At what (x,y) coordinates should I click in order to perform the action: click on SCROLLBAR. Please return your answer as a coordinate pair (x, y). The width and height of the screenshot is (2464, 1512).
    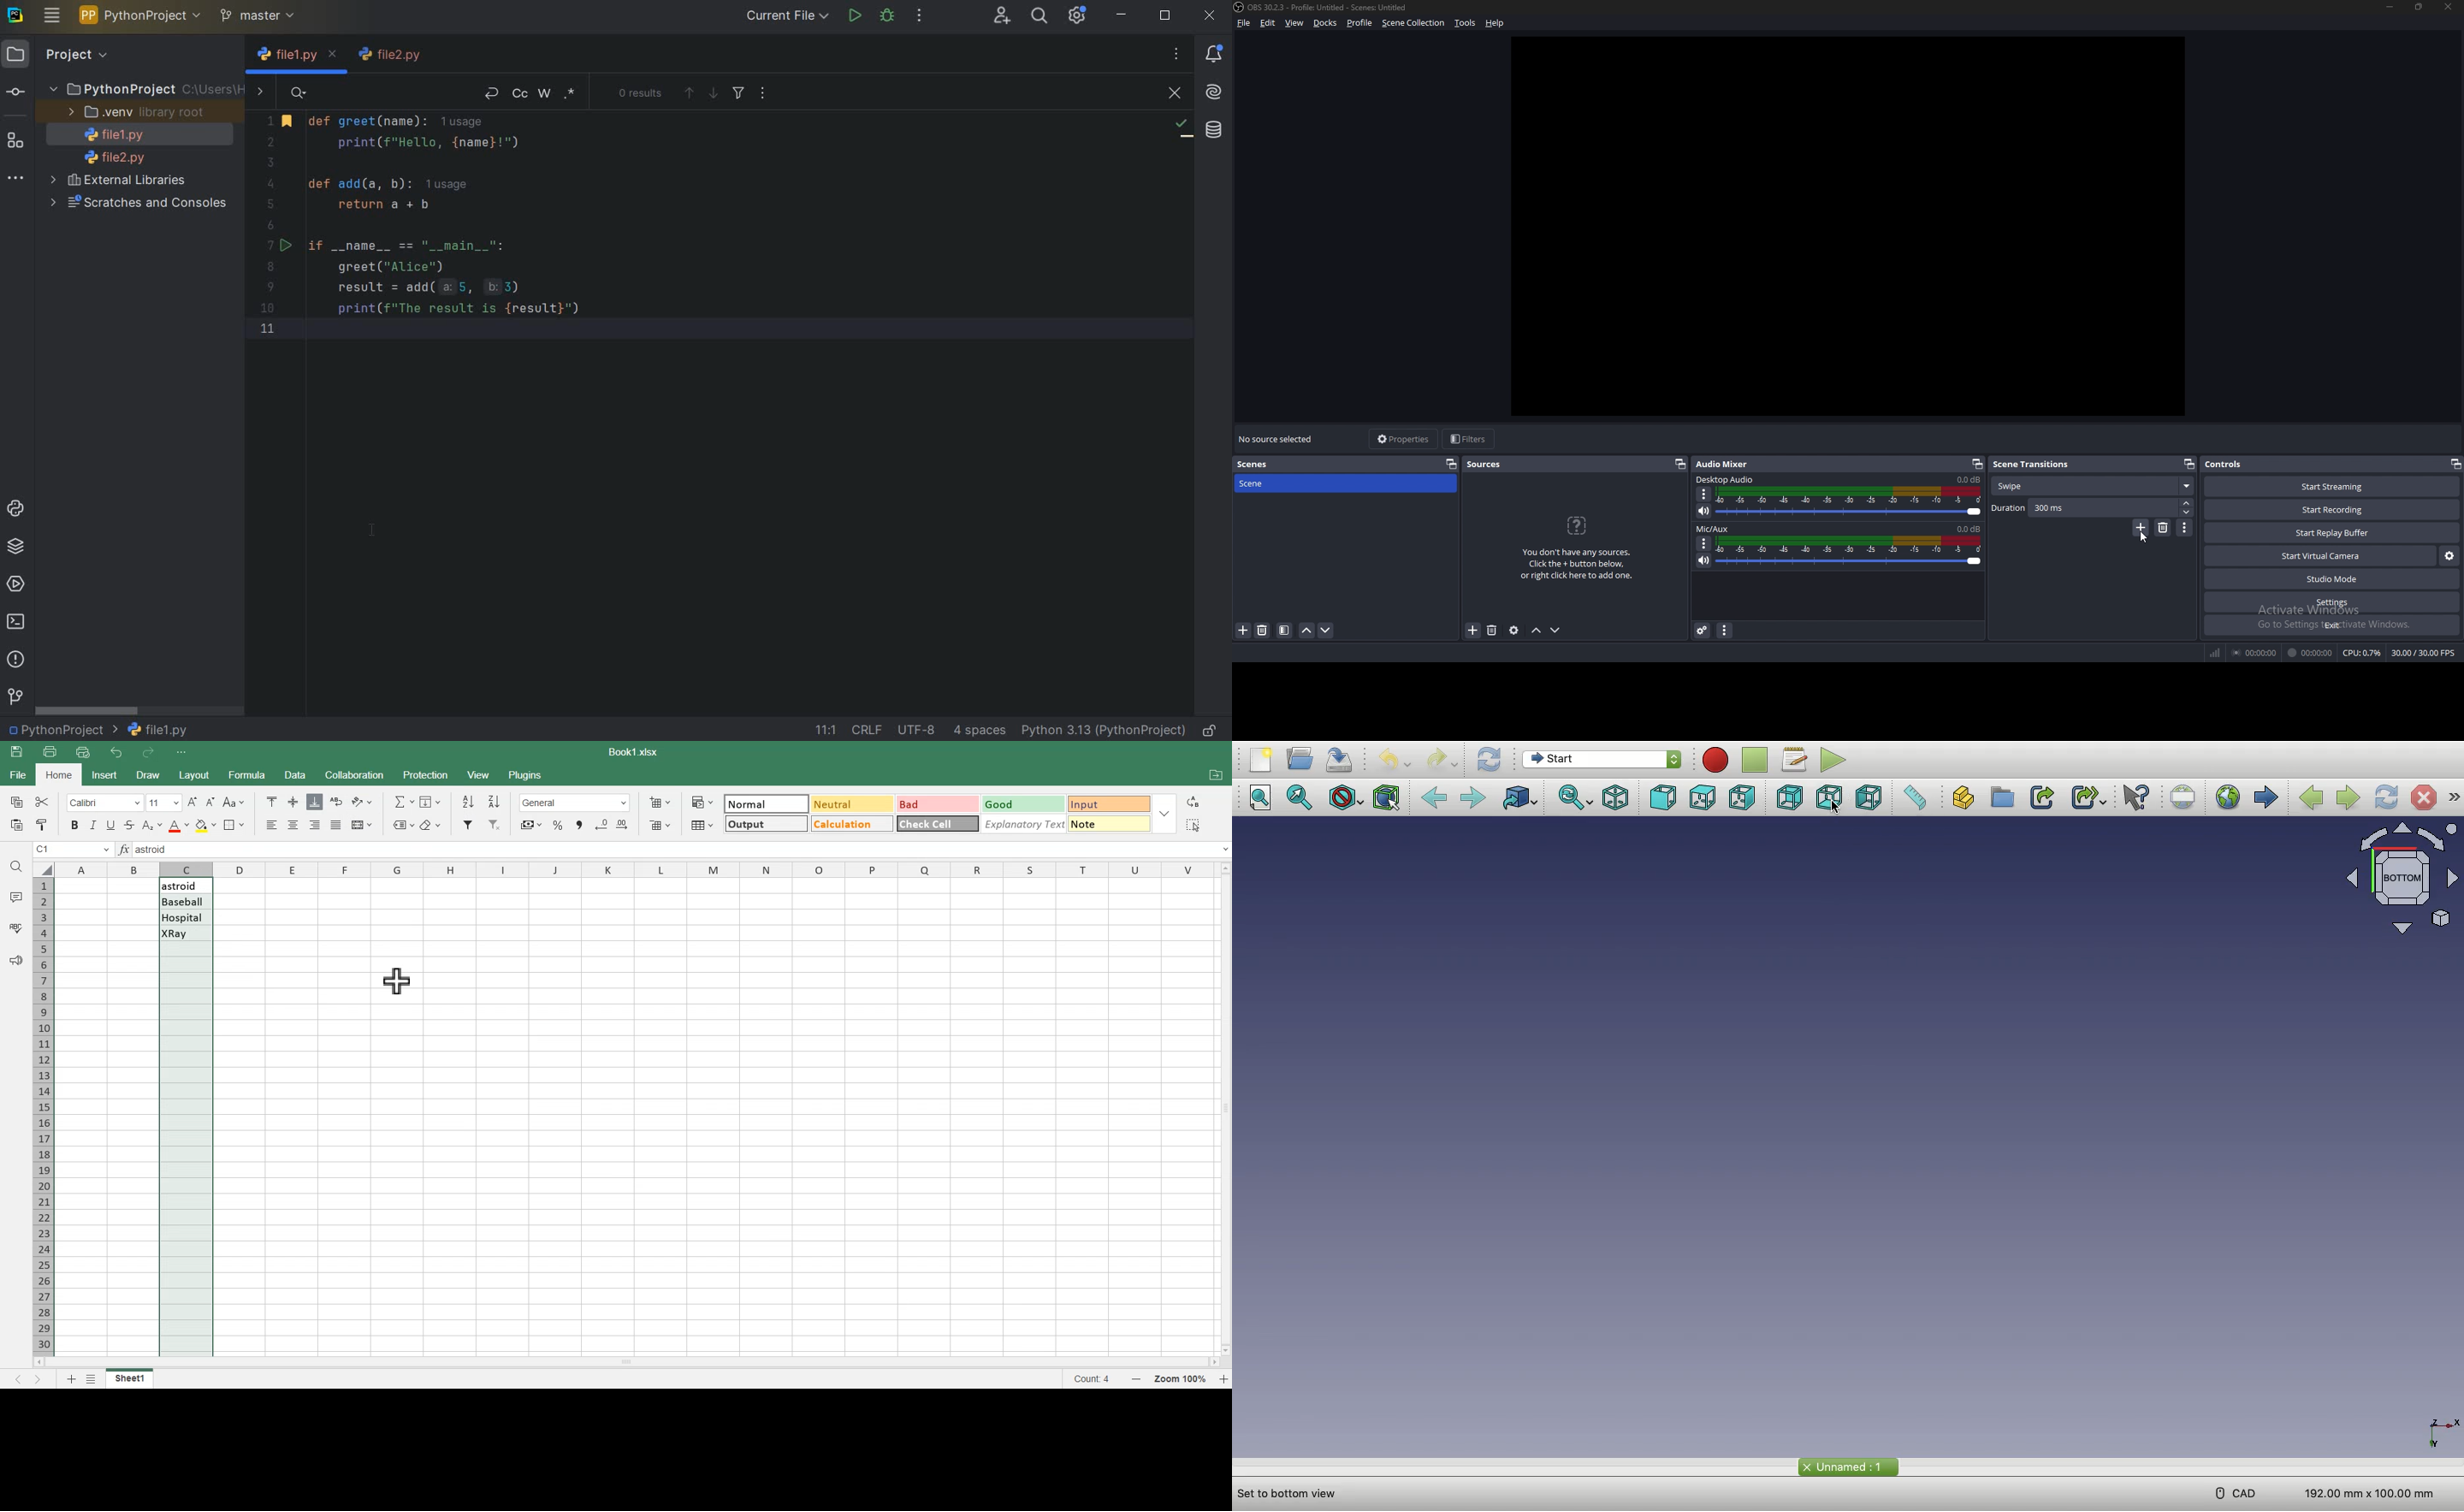
    Looking at the image, I should click on (87, 713).